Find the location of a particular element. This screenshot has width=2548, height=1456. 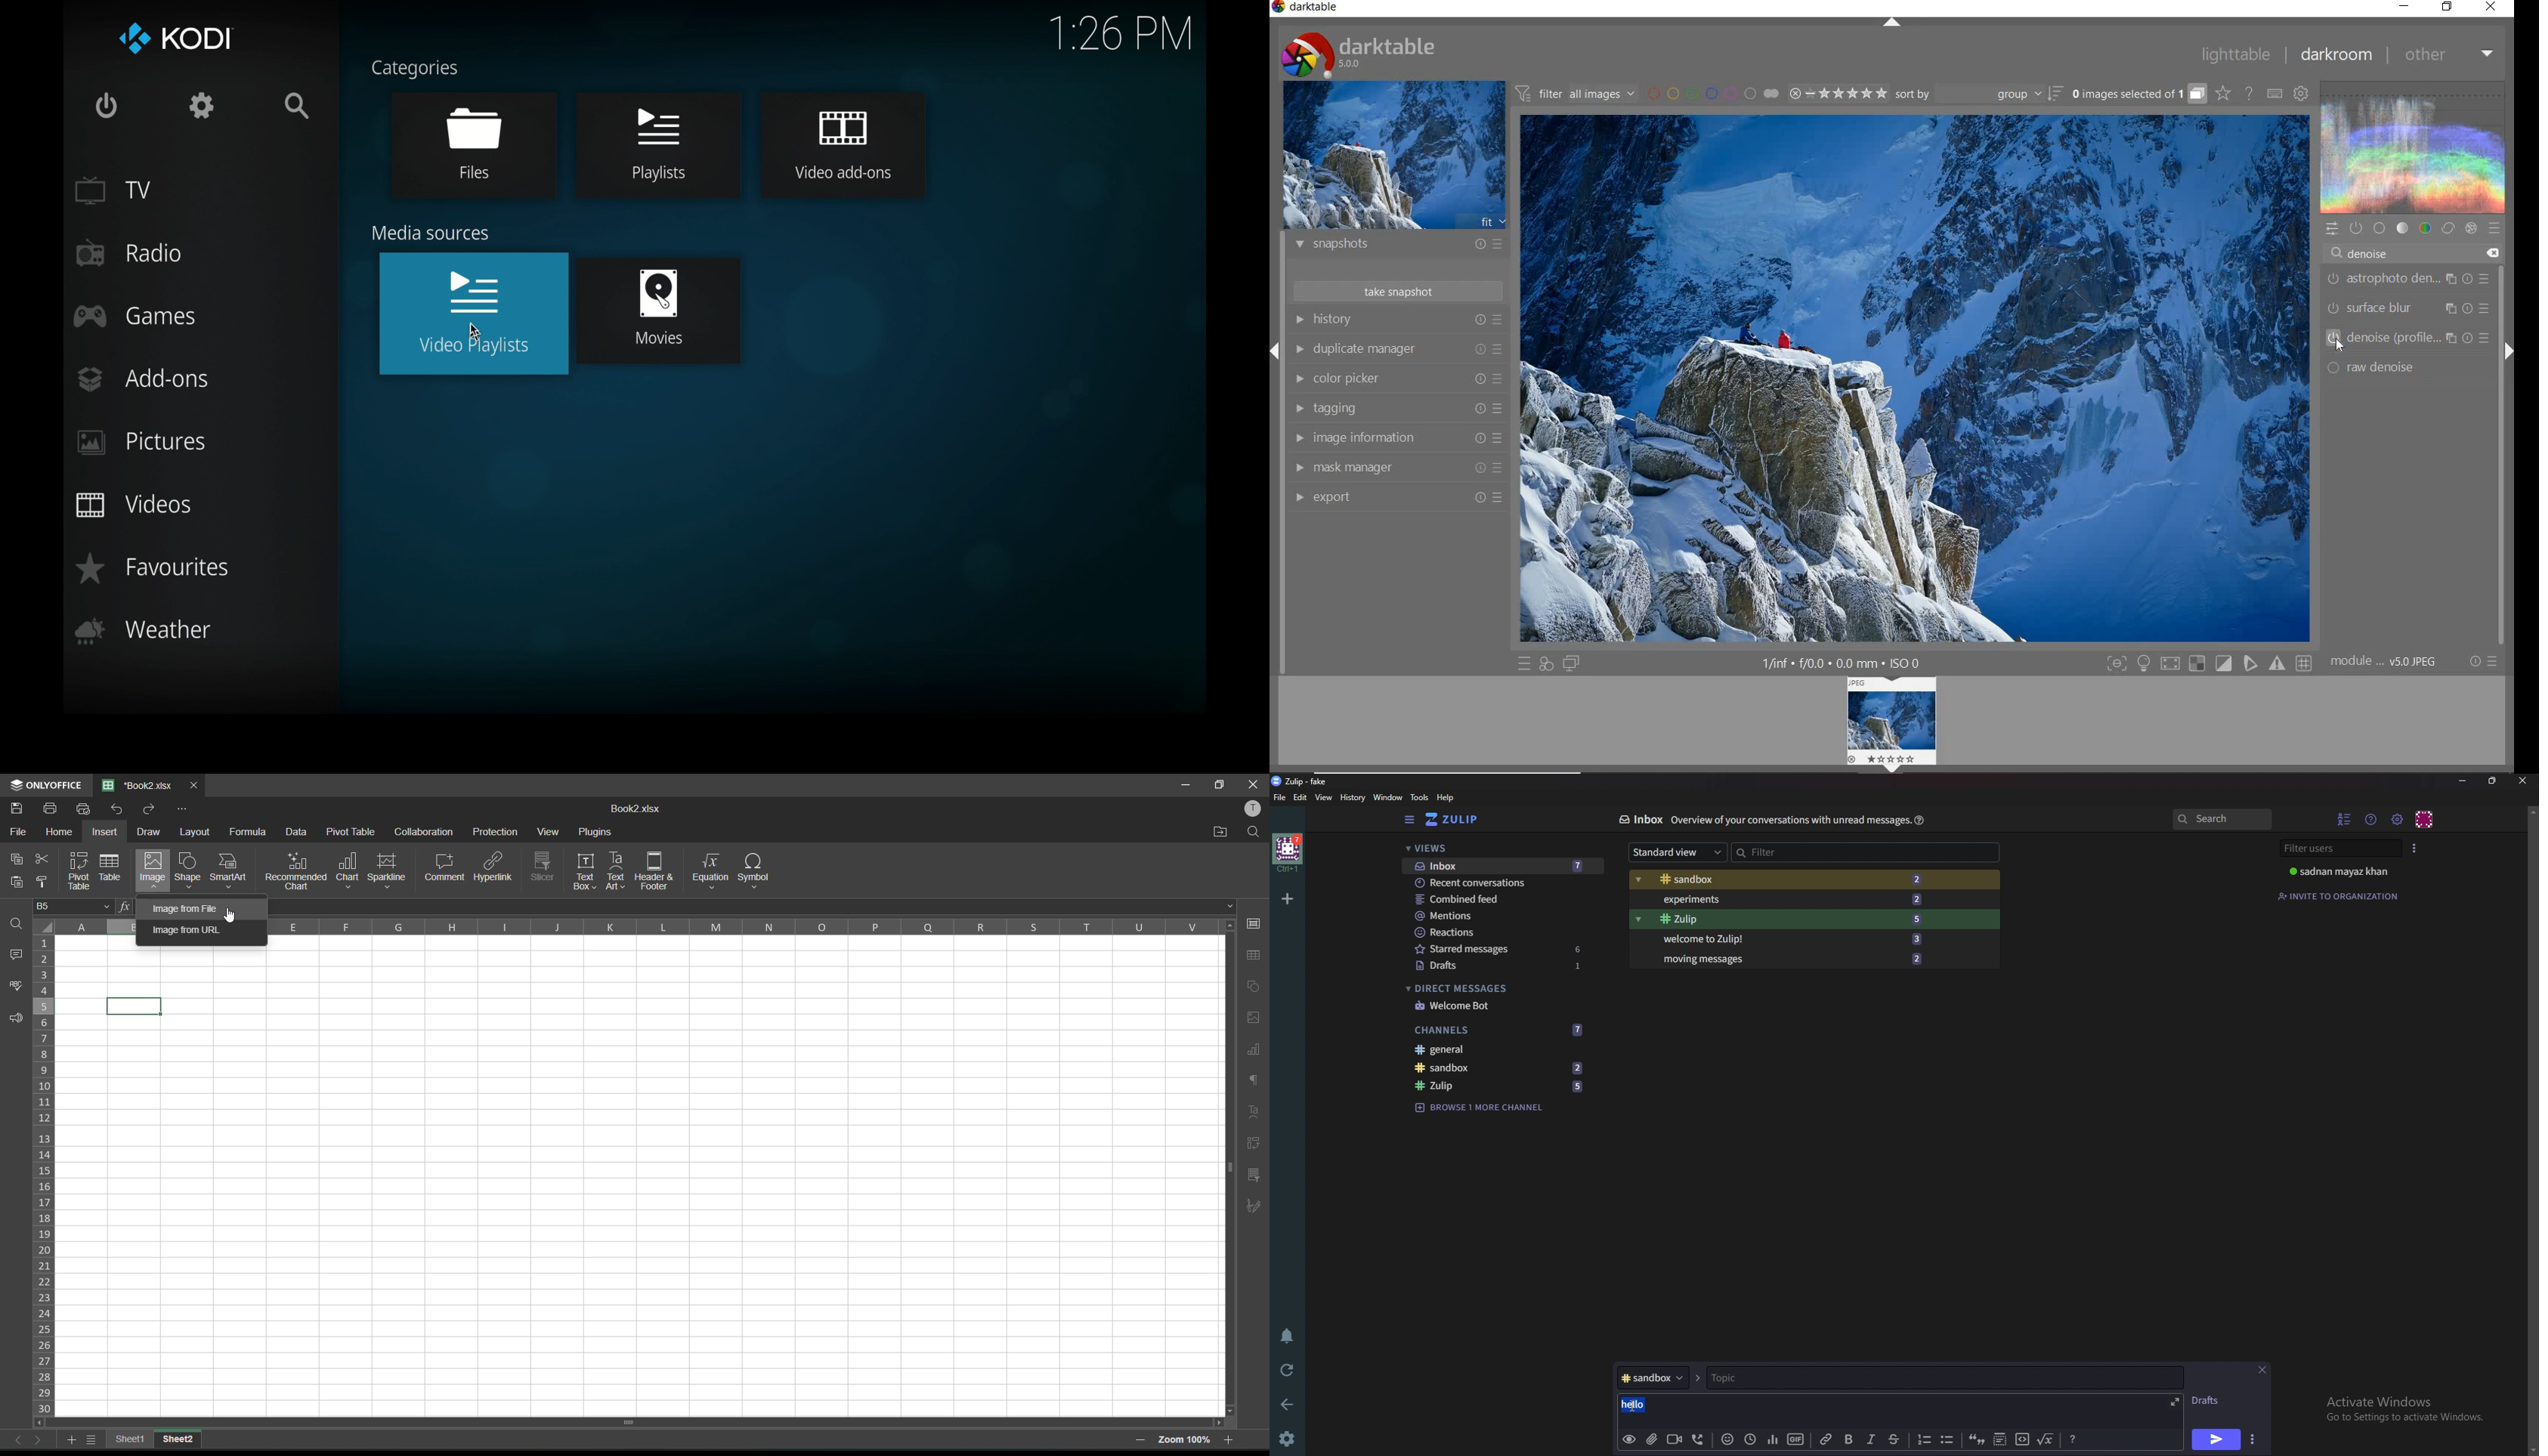

delete is located at coordinates (2492, 253).